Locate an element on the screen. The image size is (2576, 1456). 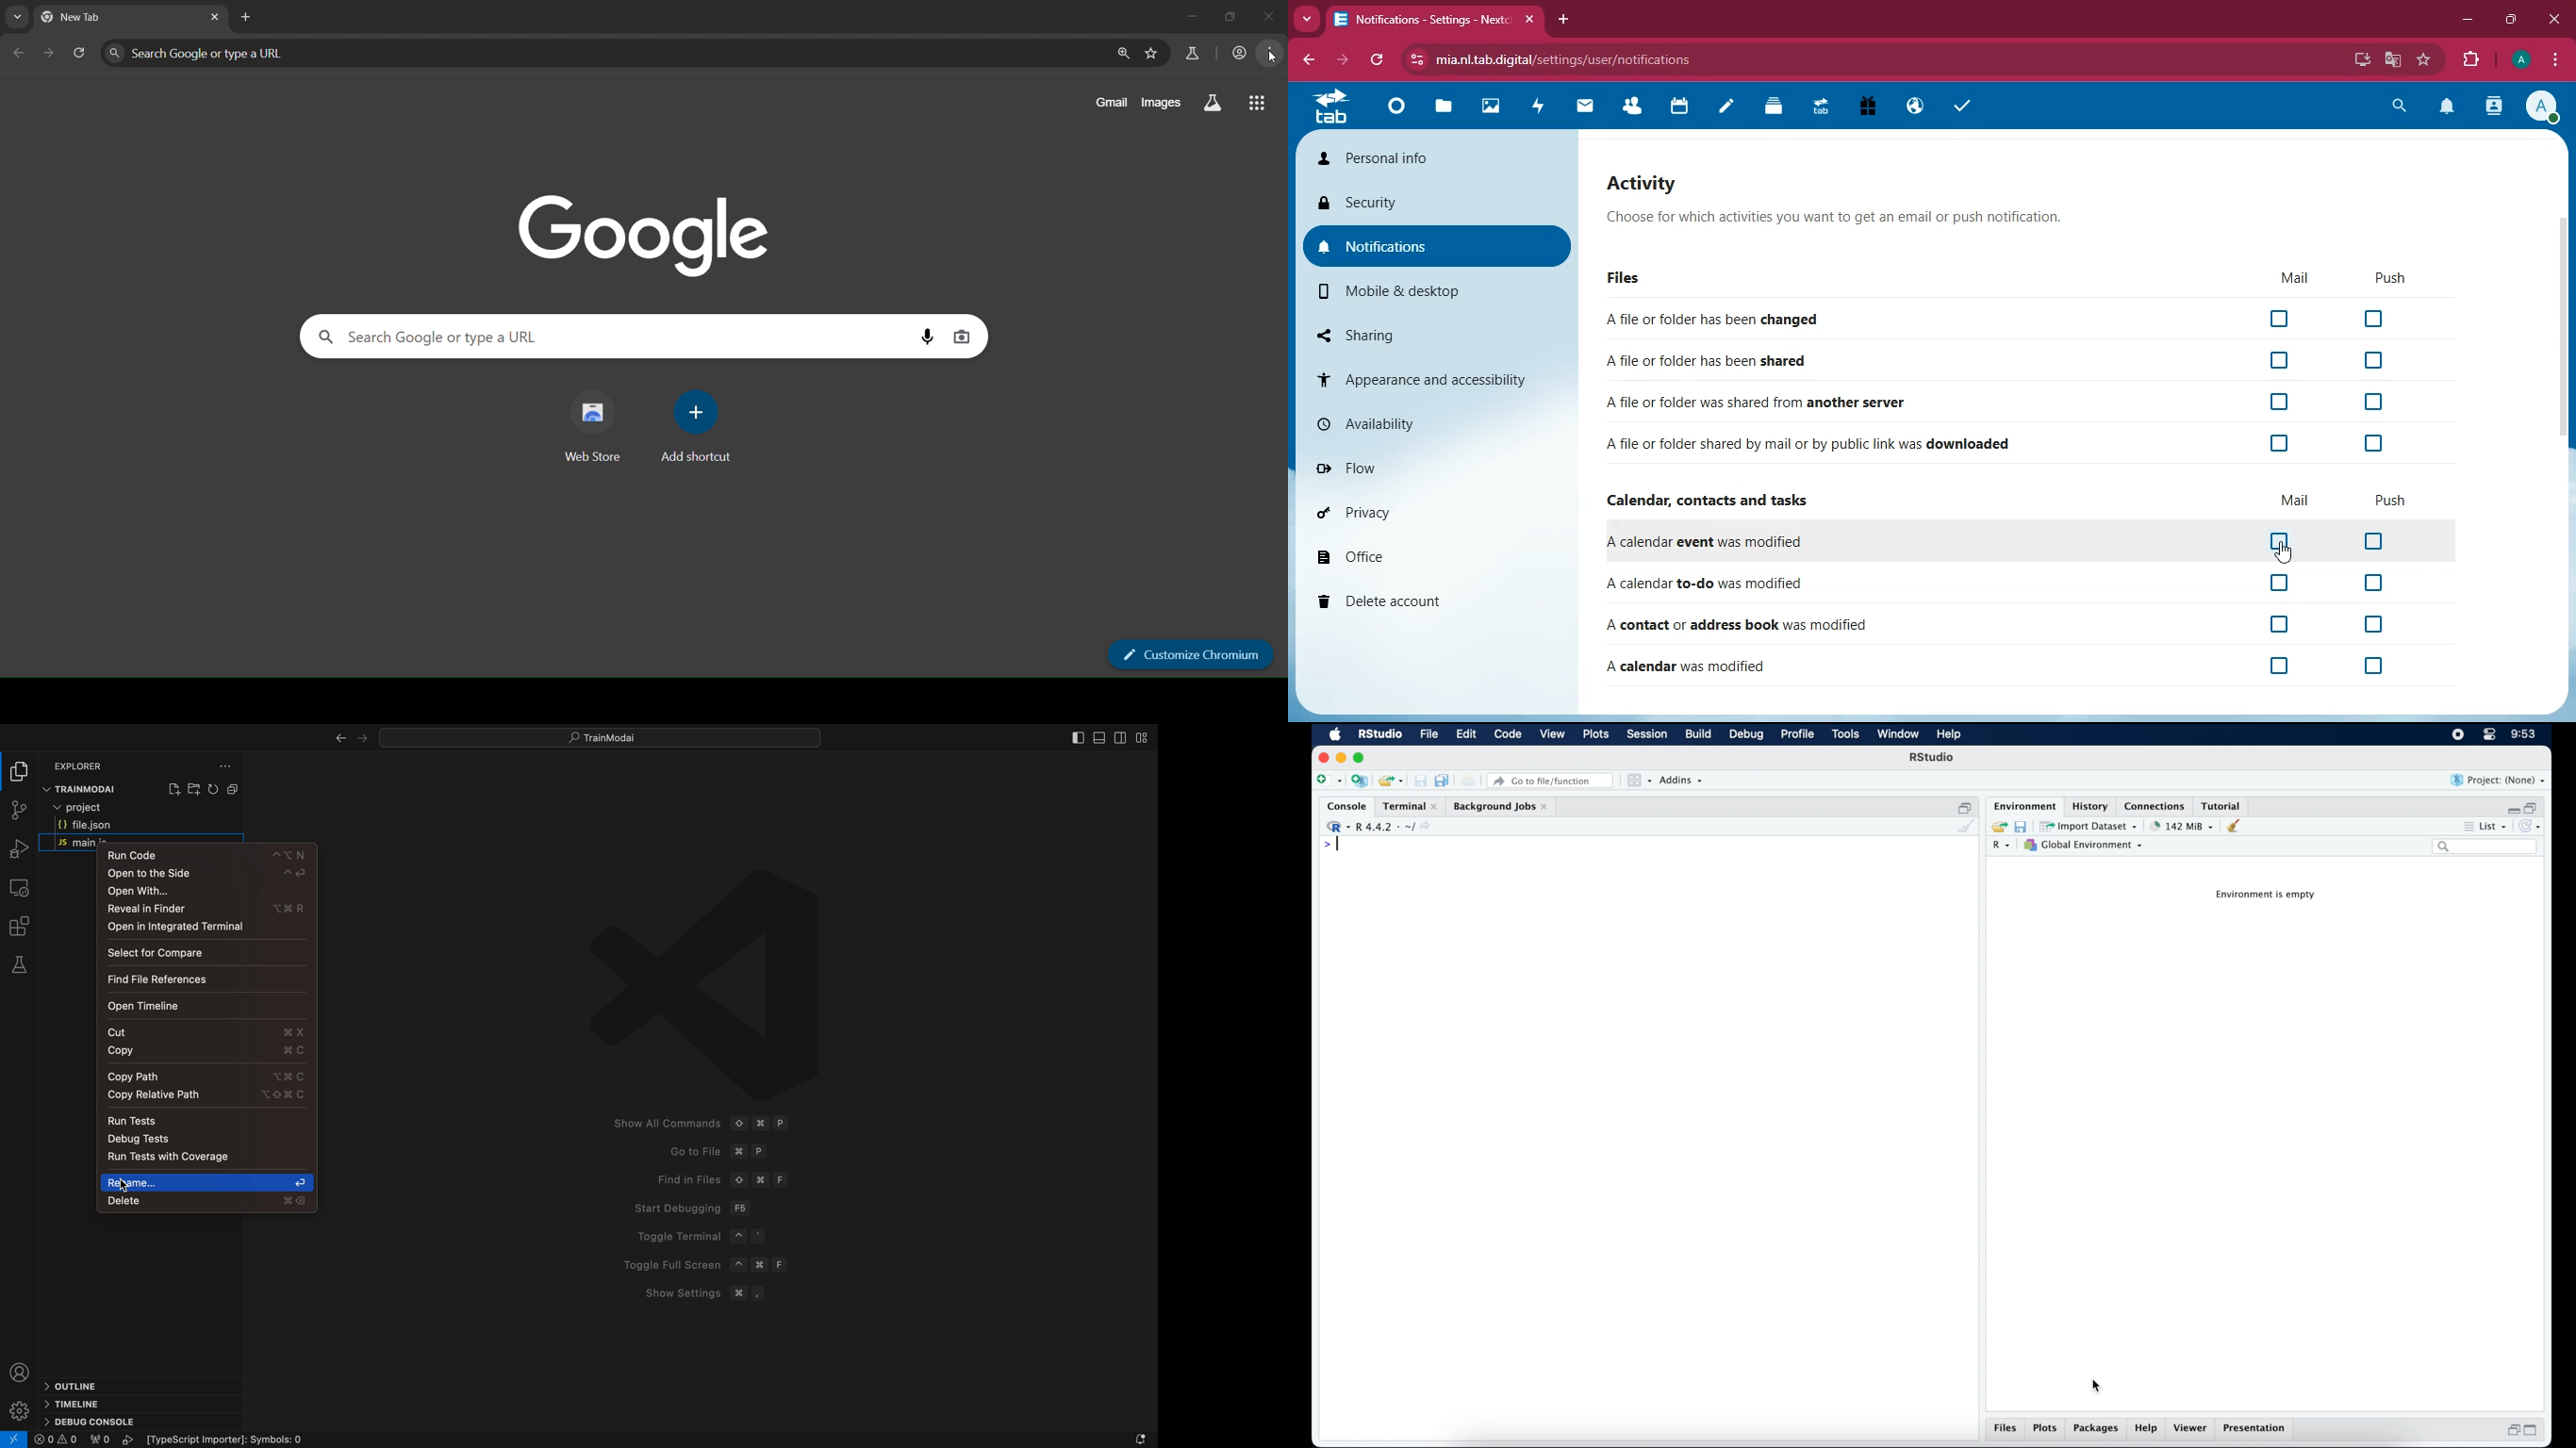
personal info is located at coordinates (1439, 157).